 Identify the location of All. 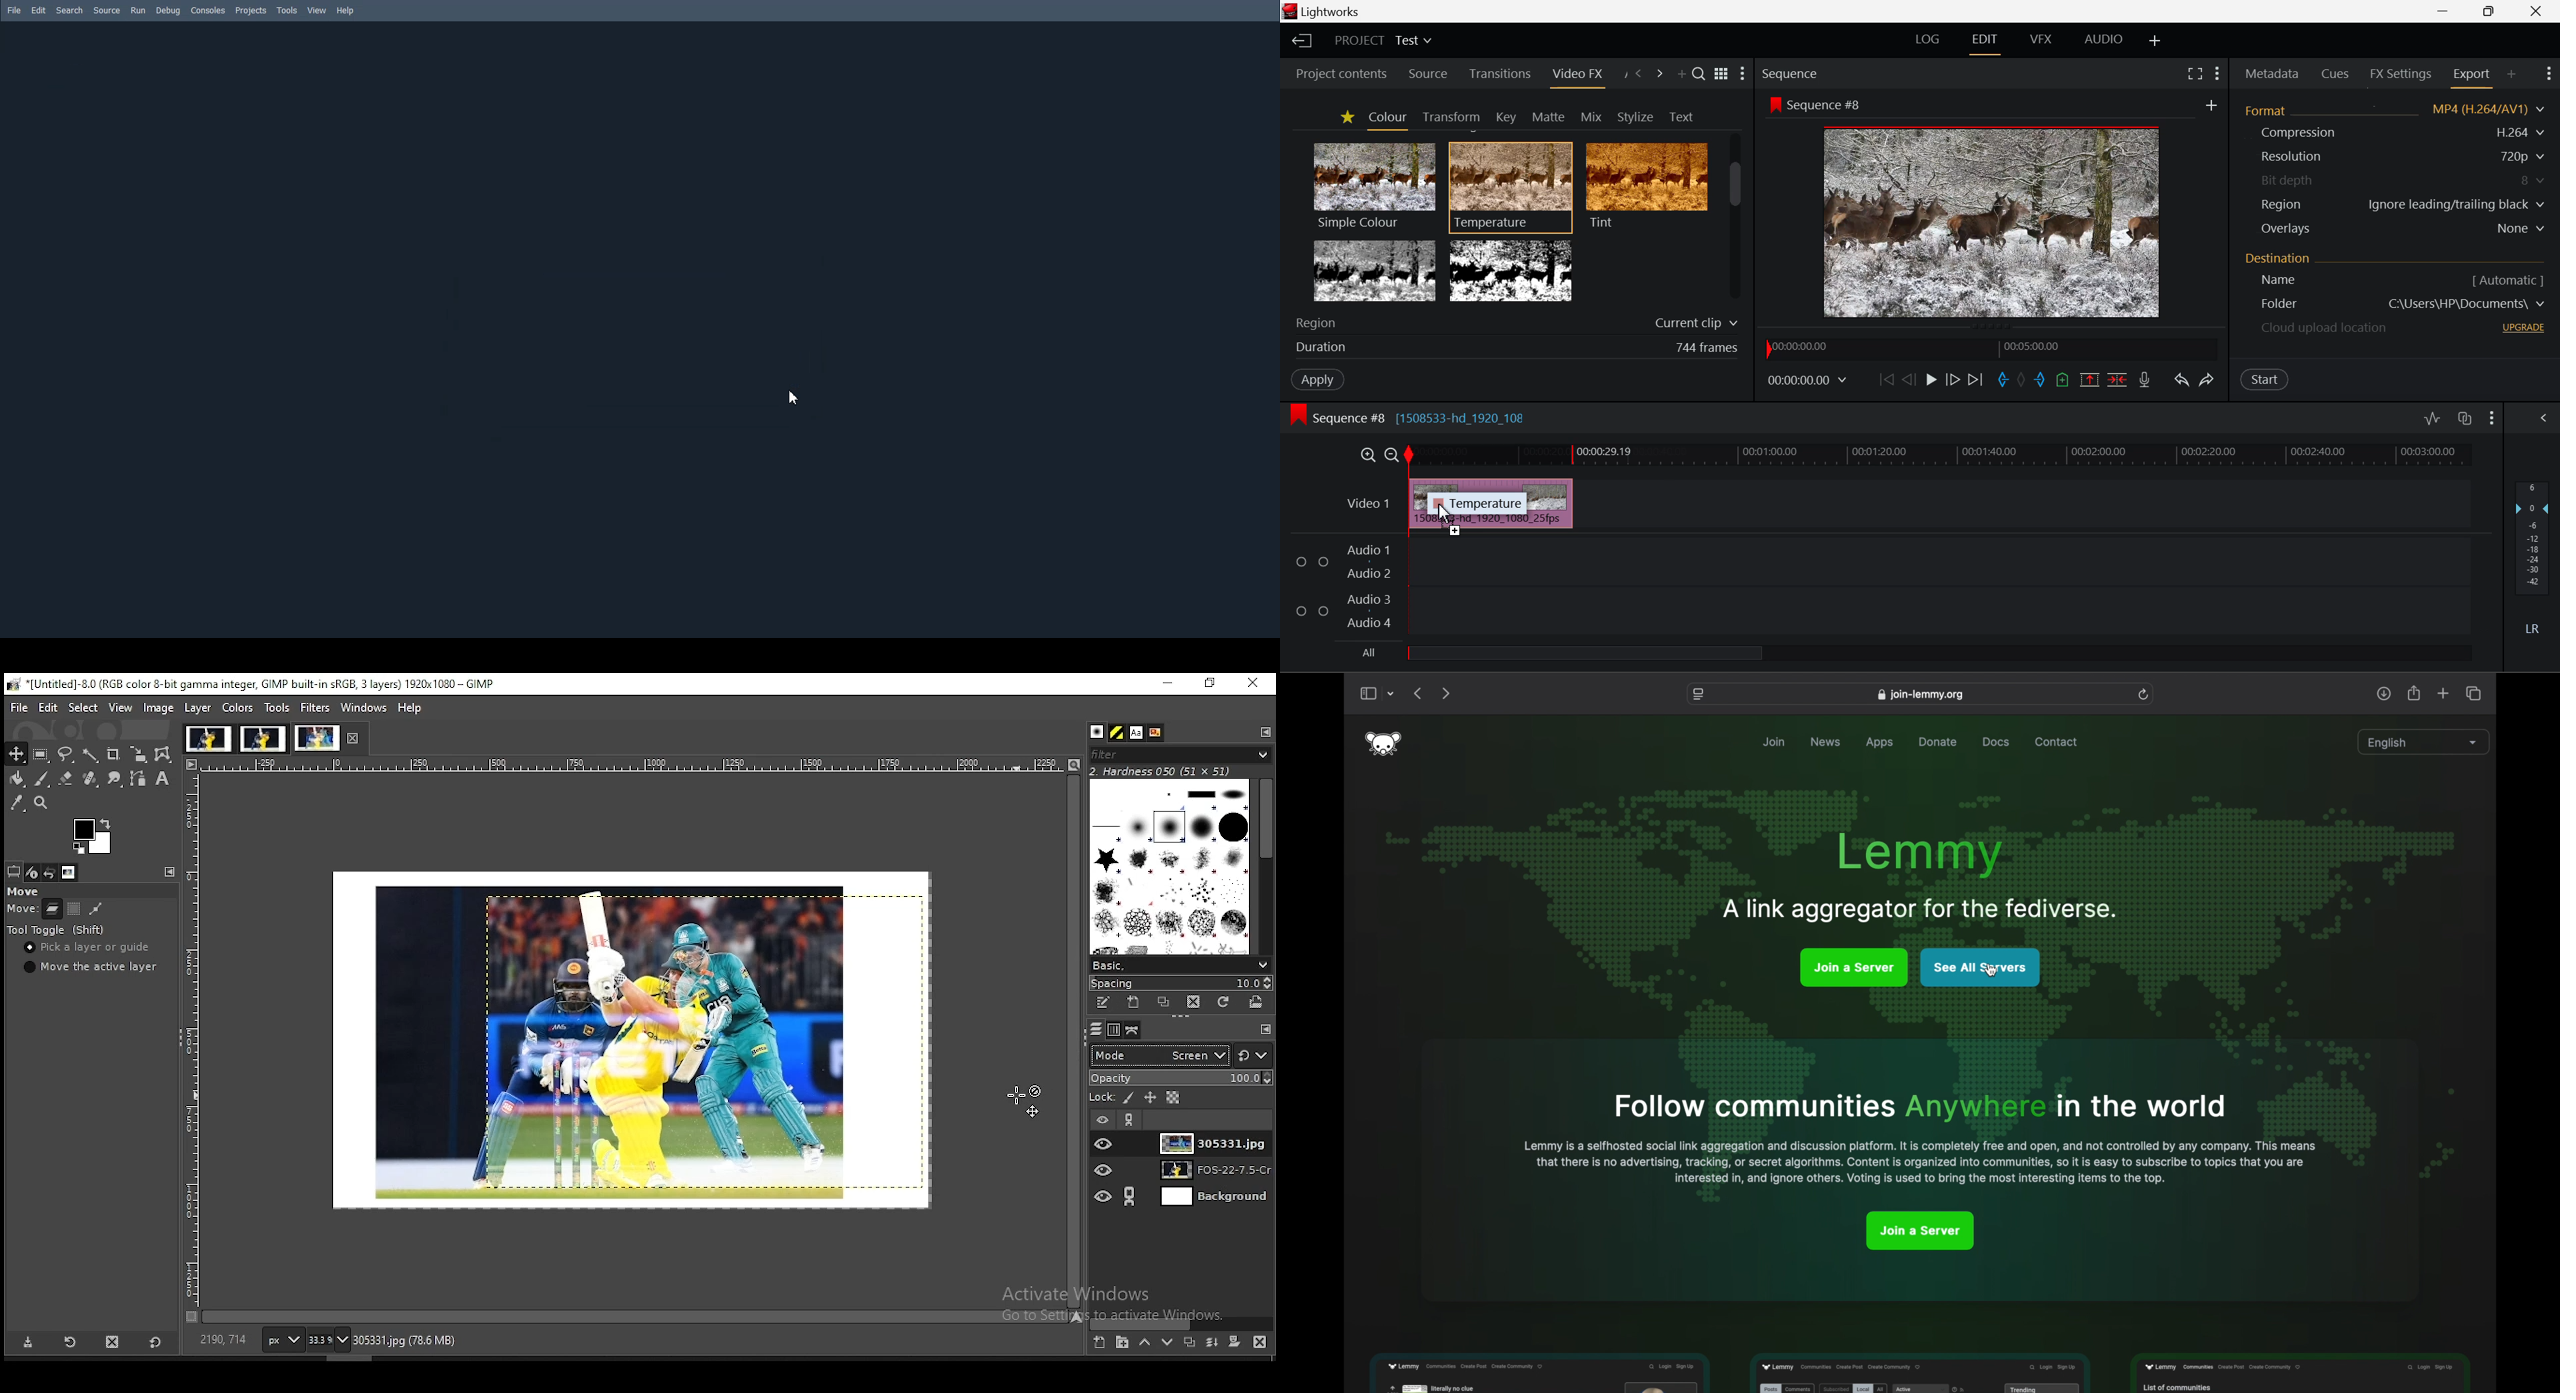
(1369, 652).